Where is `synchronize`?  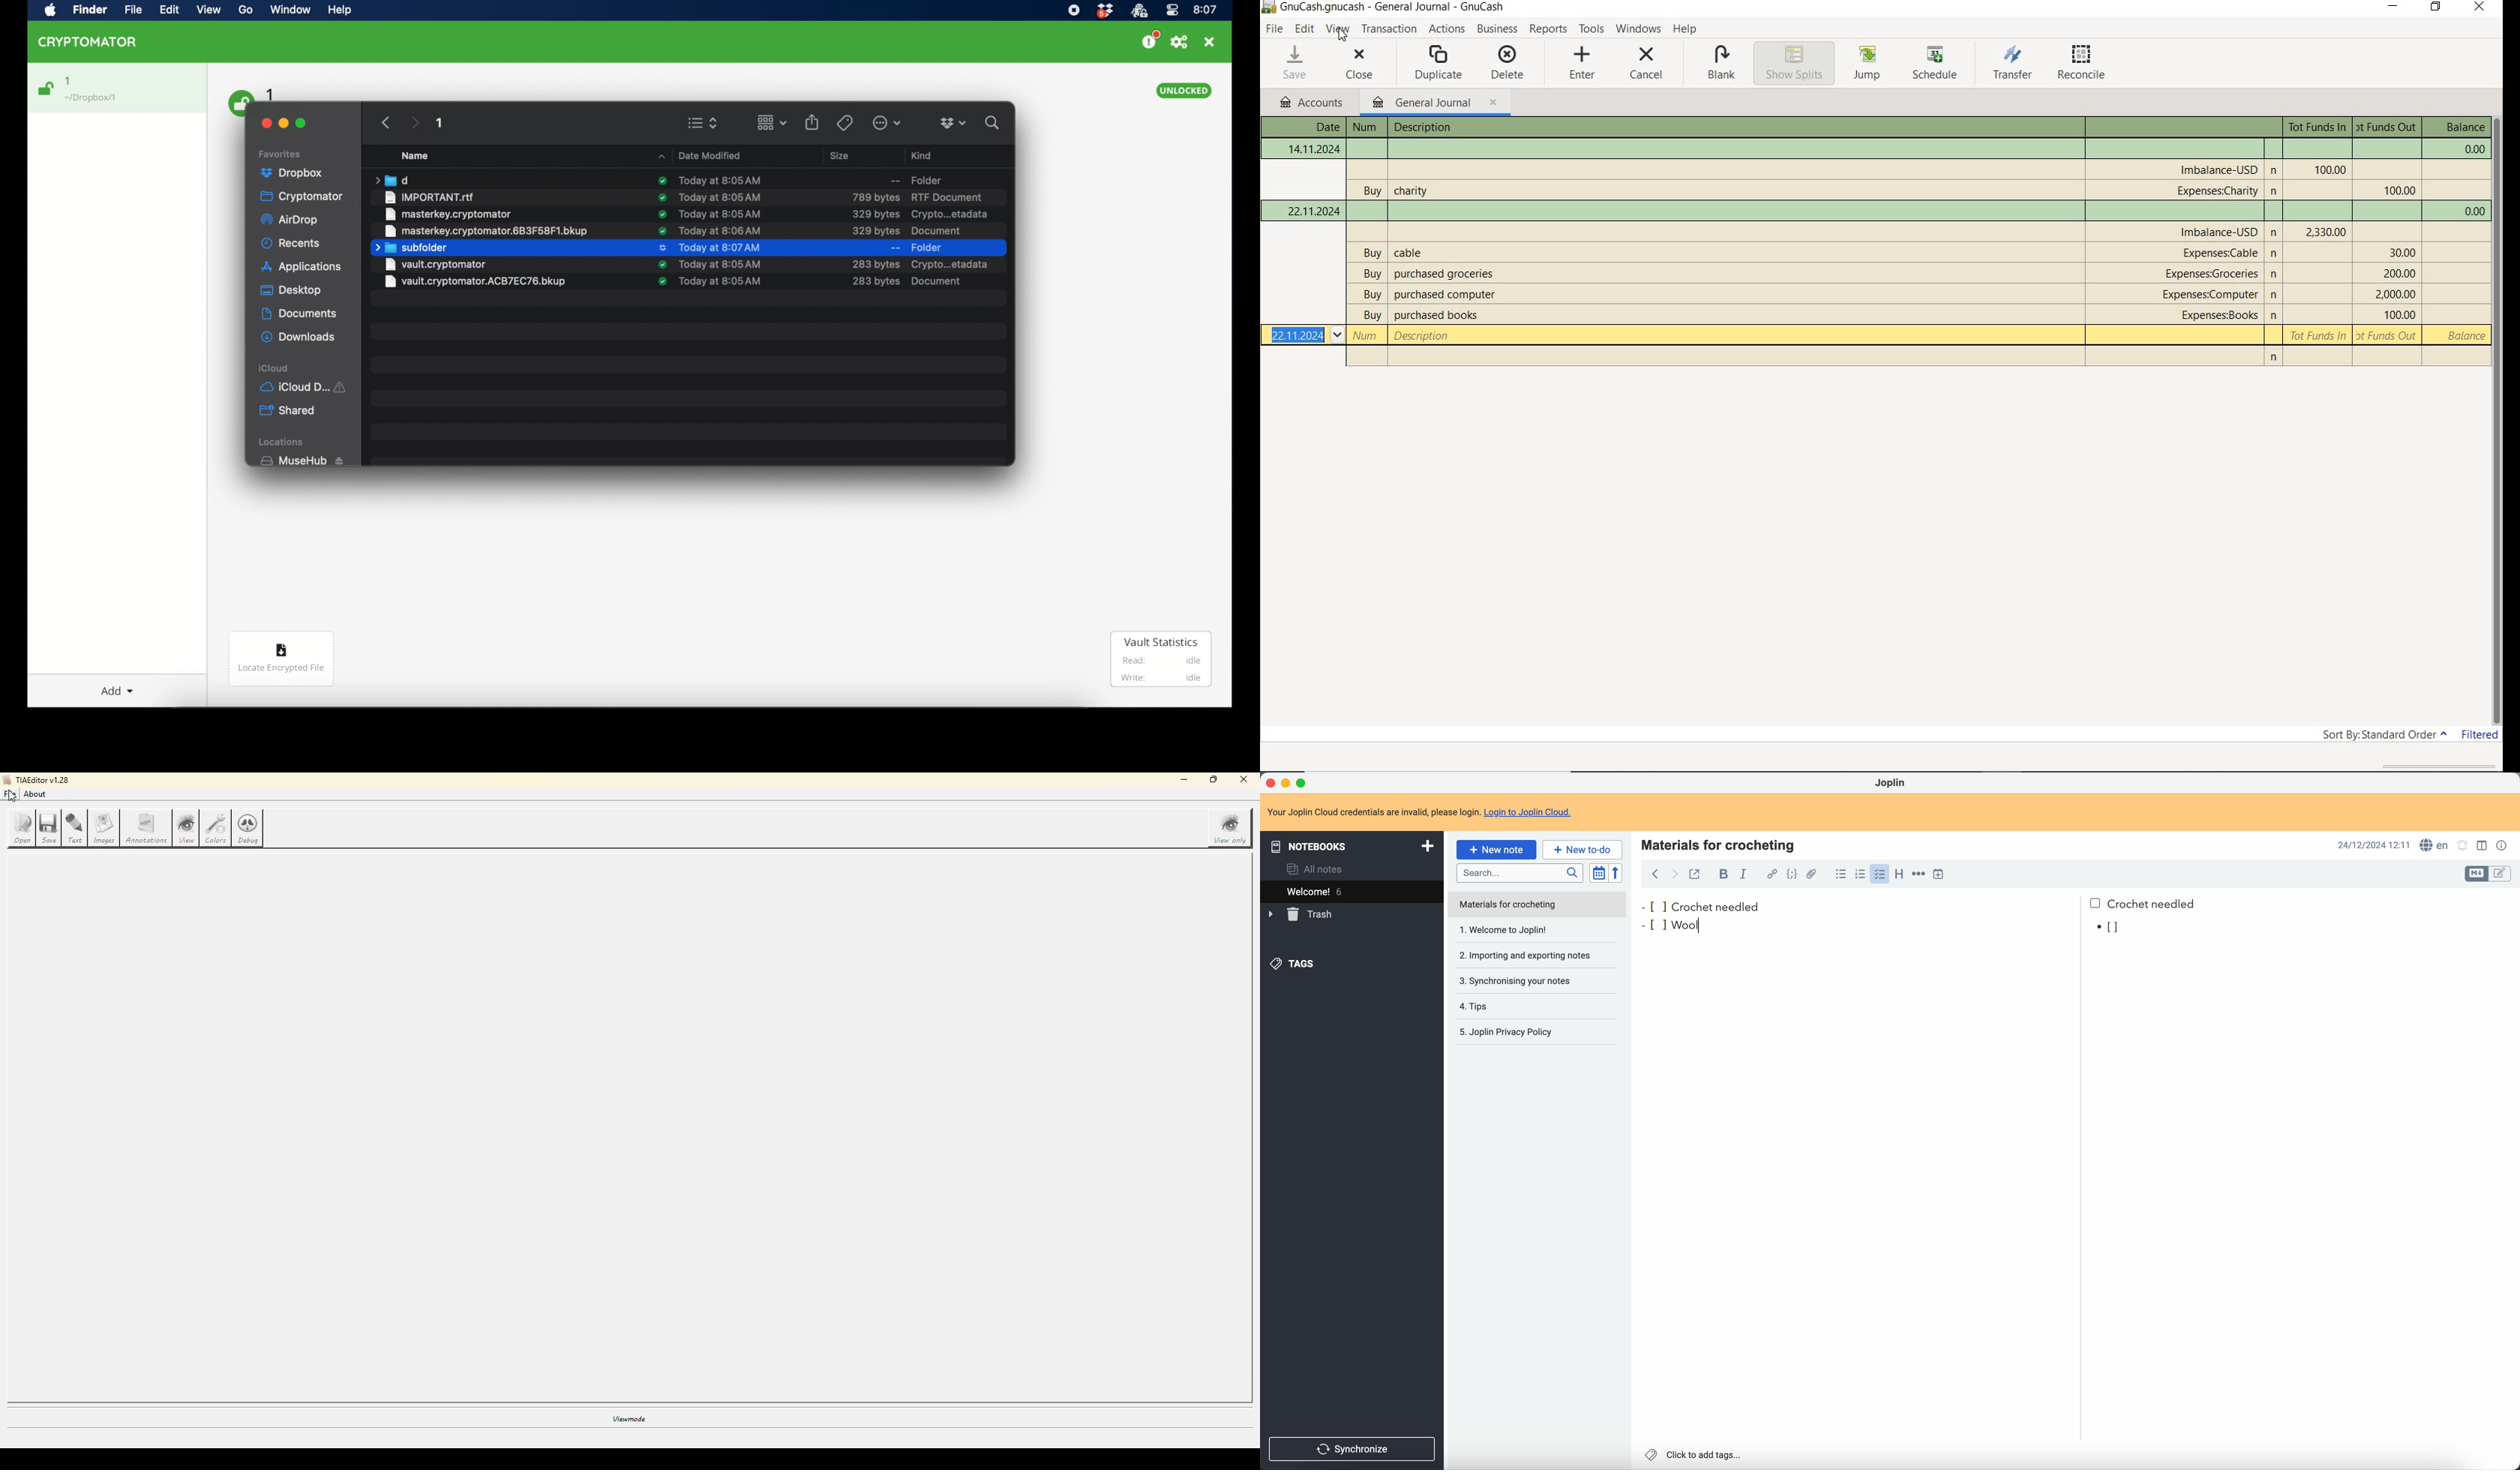
synchronize is located at coordinates (1353, 1450).